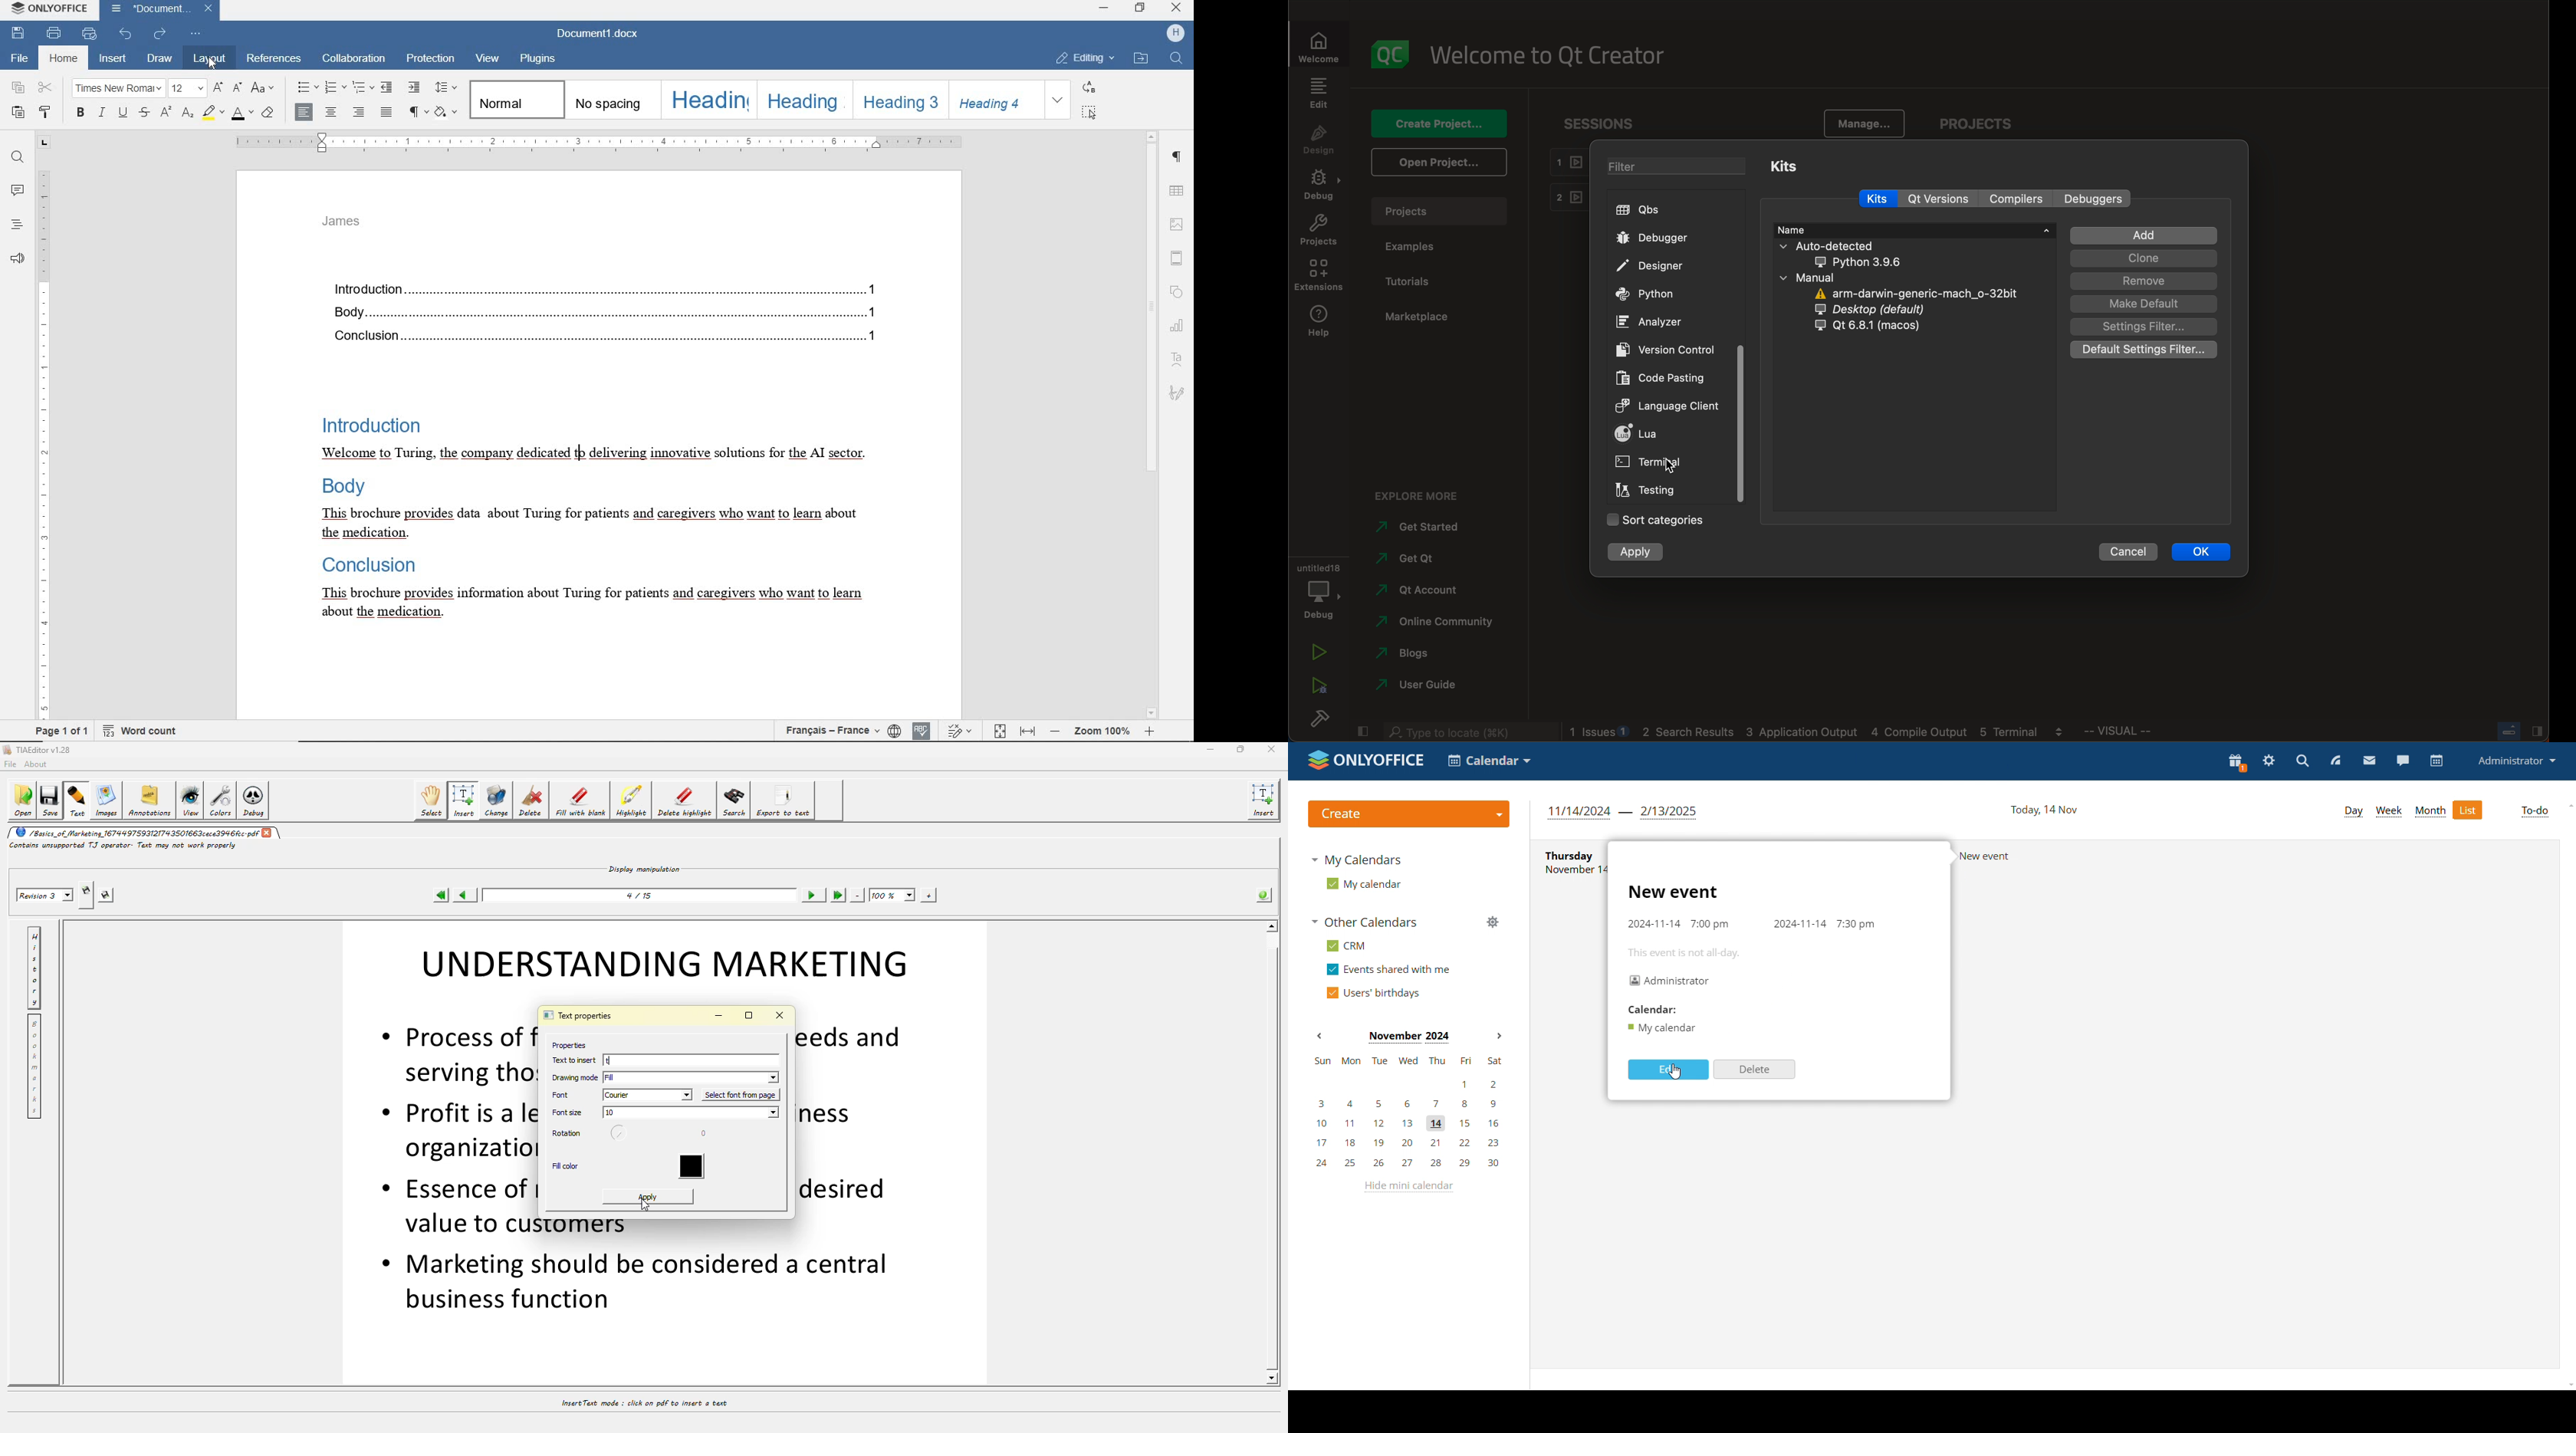  I want to click on clear style, so click(270, 114).